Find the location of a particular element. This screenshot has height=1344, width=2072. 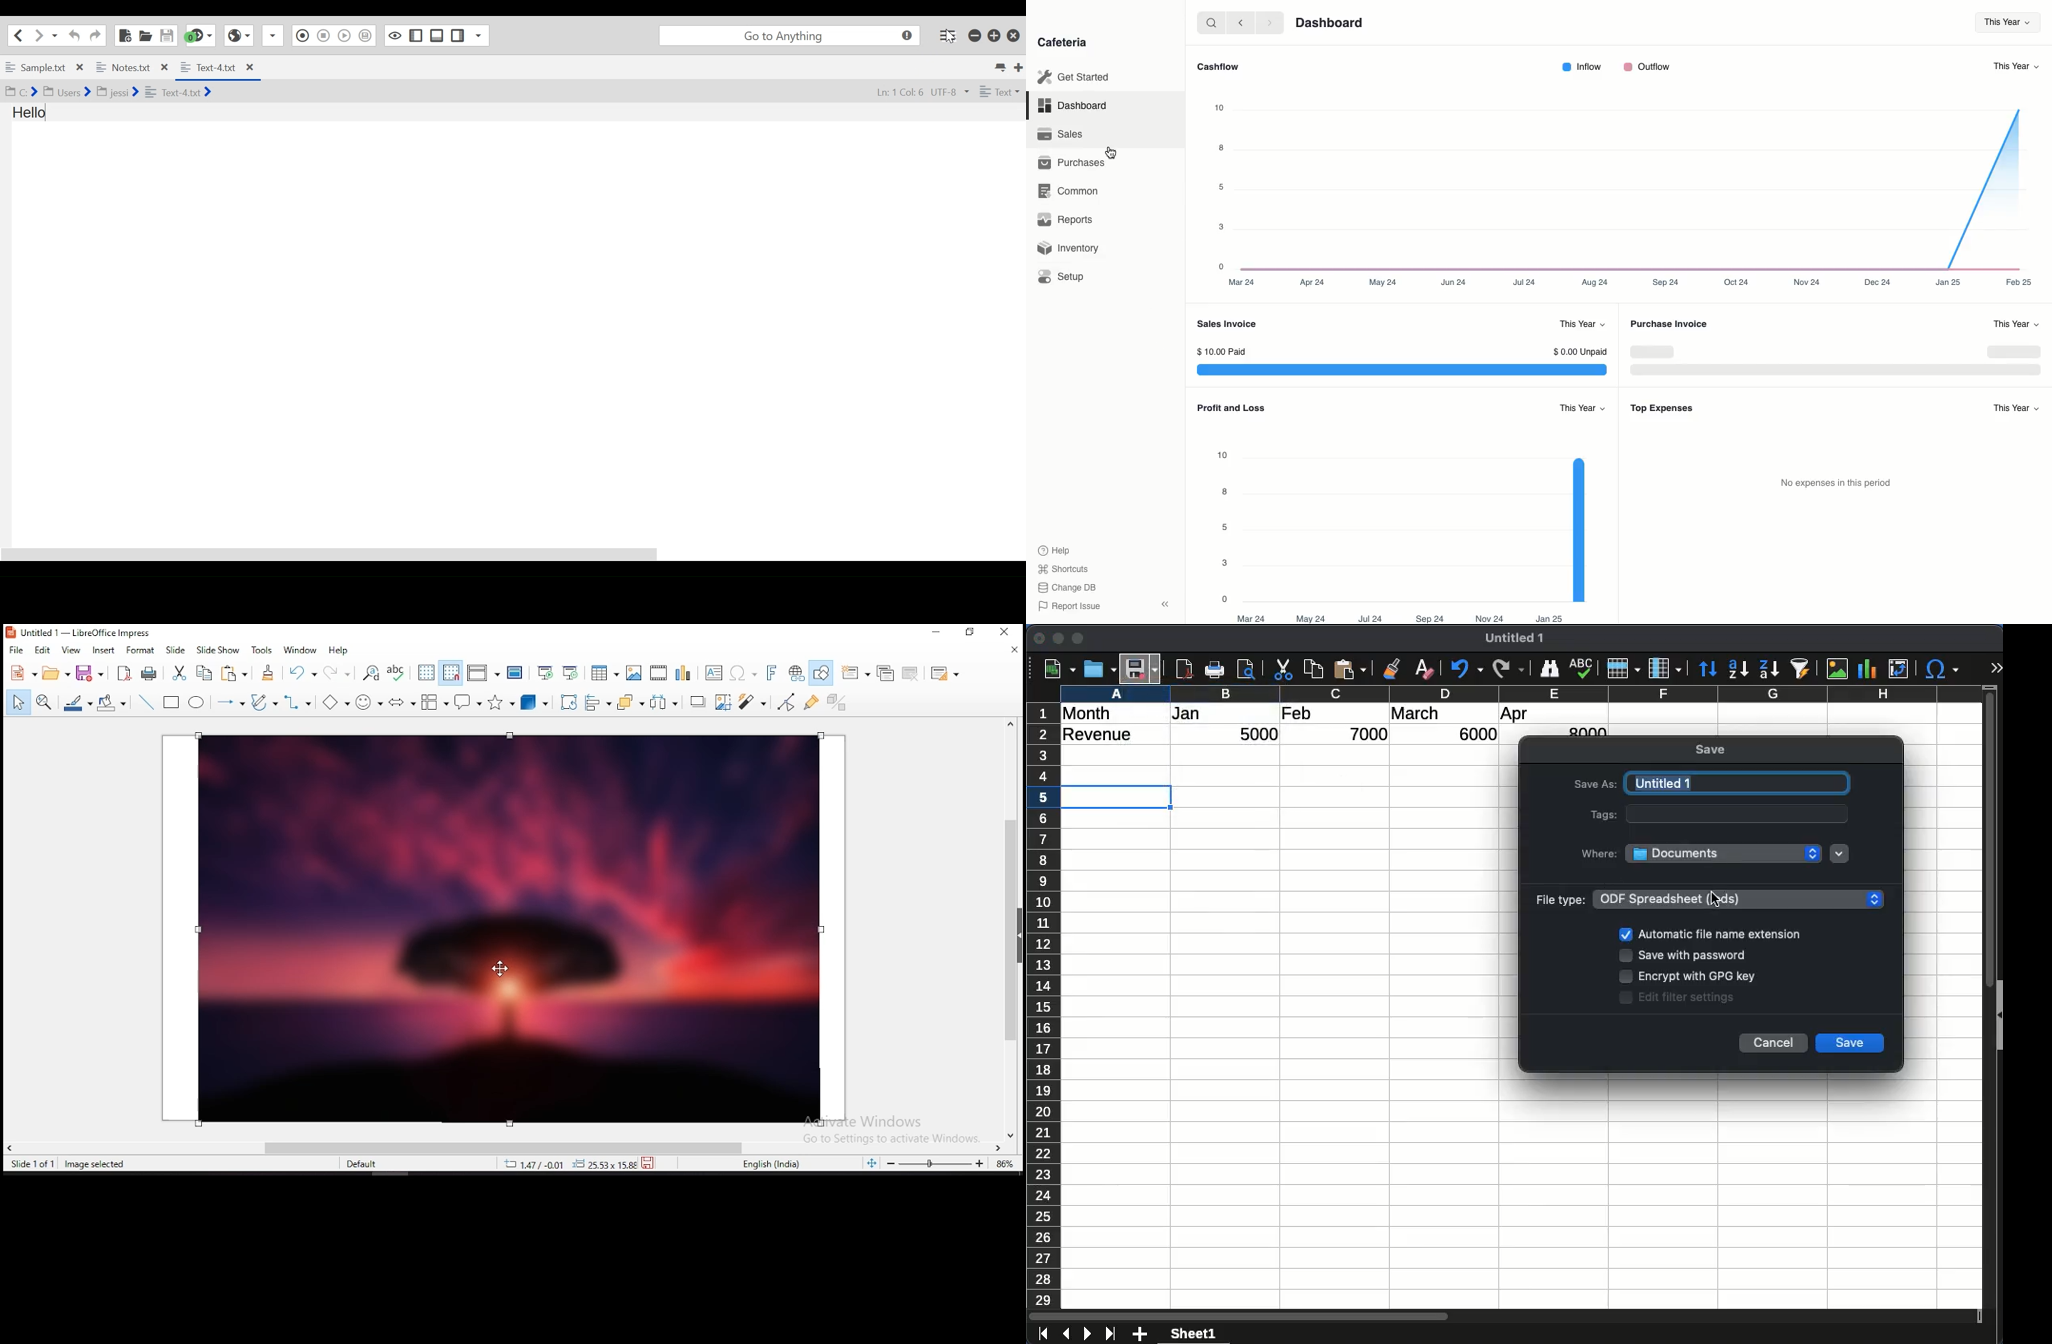

image seleted is located at coordinates (95, 1165).